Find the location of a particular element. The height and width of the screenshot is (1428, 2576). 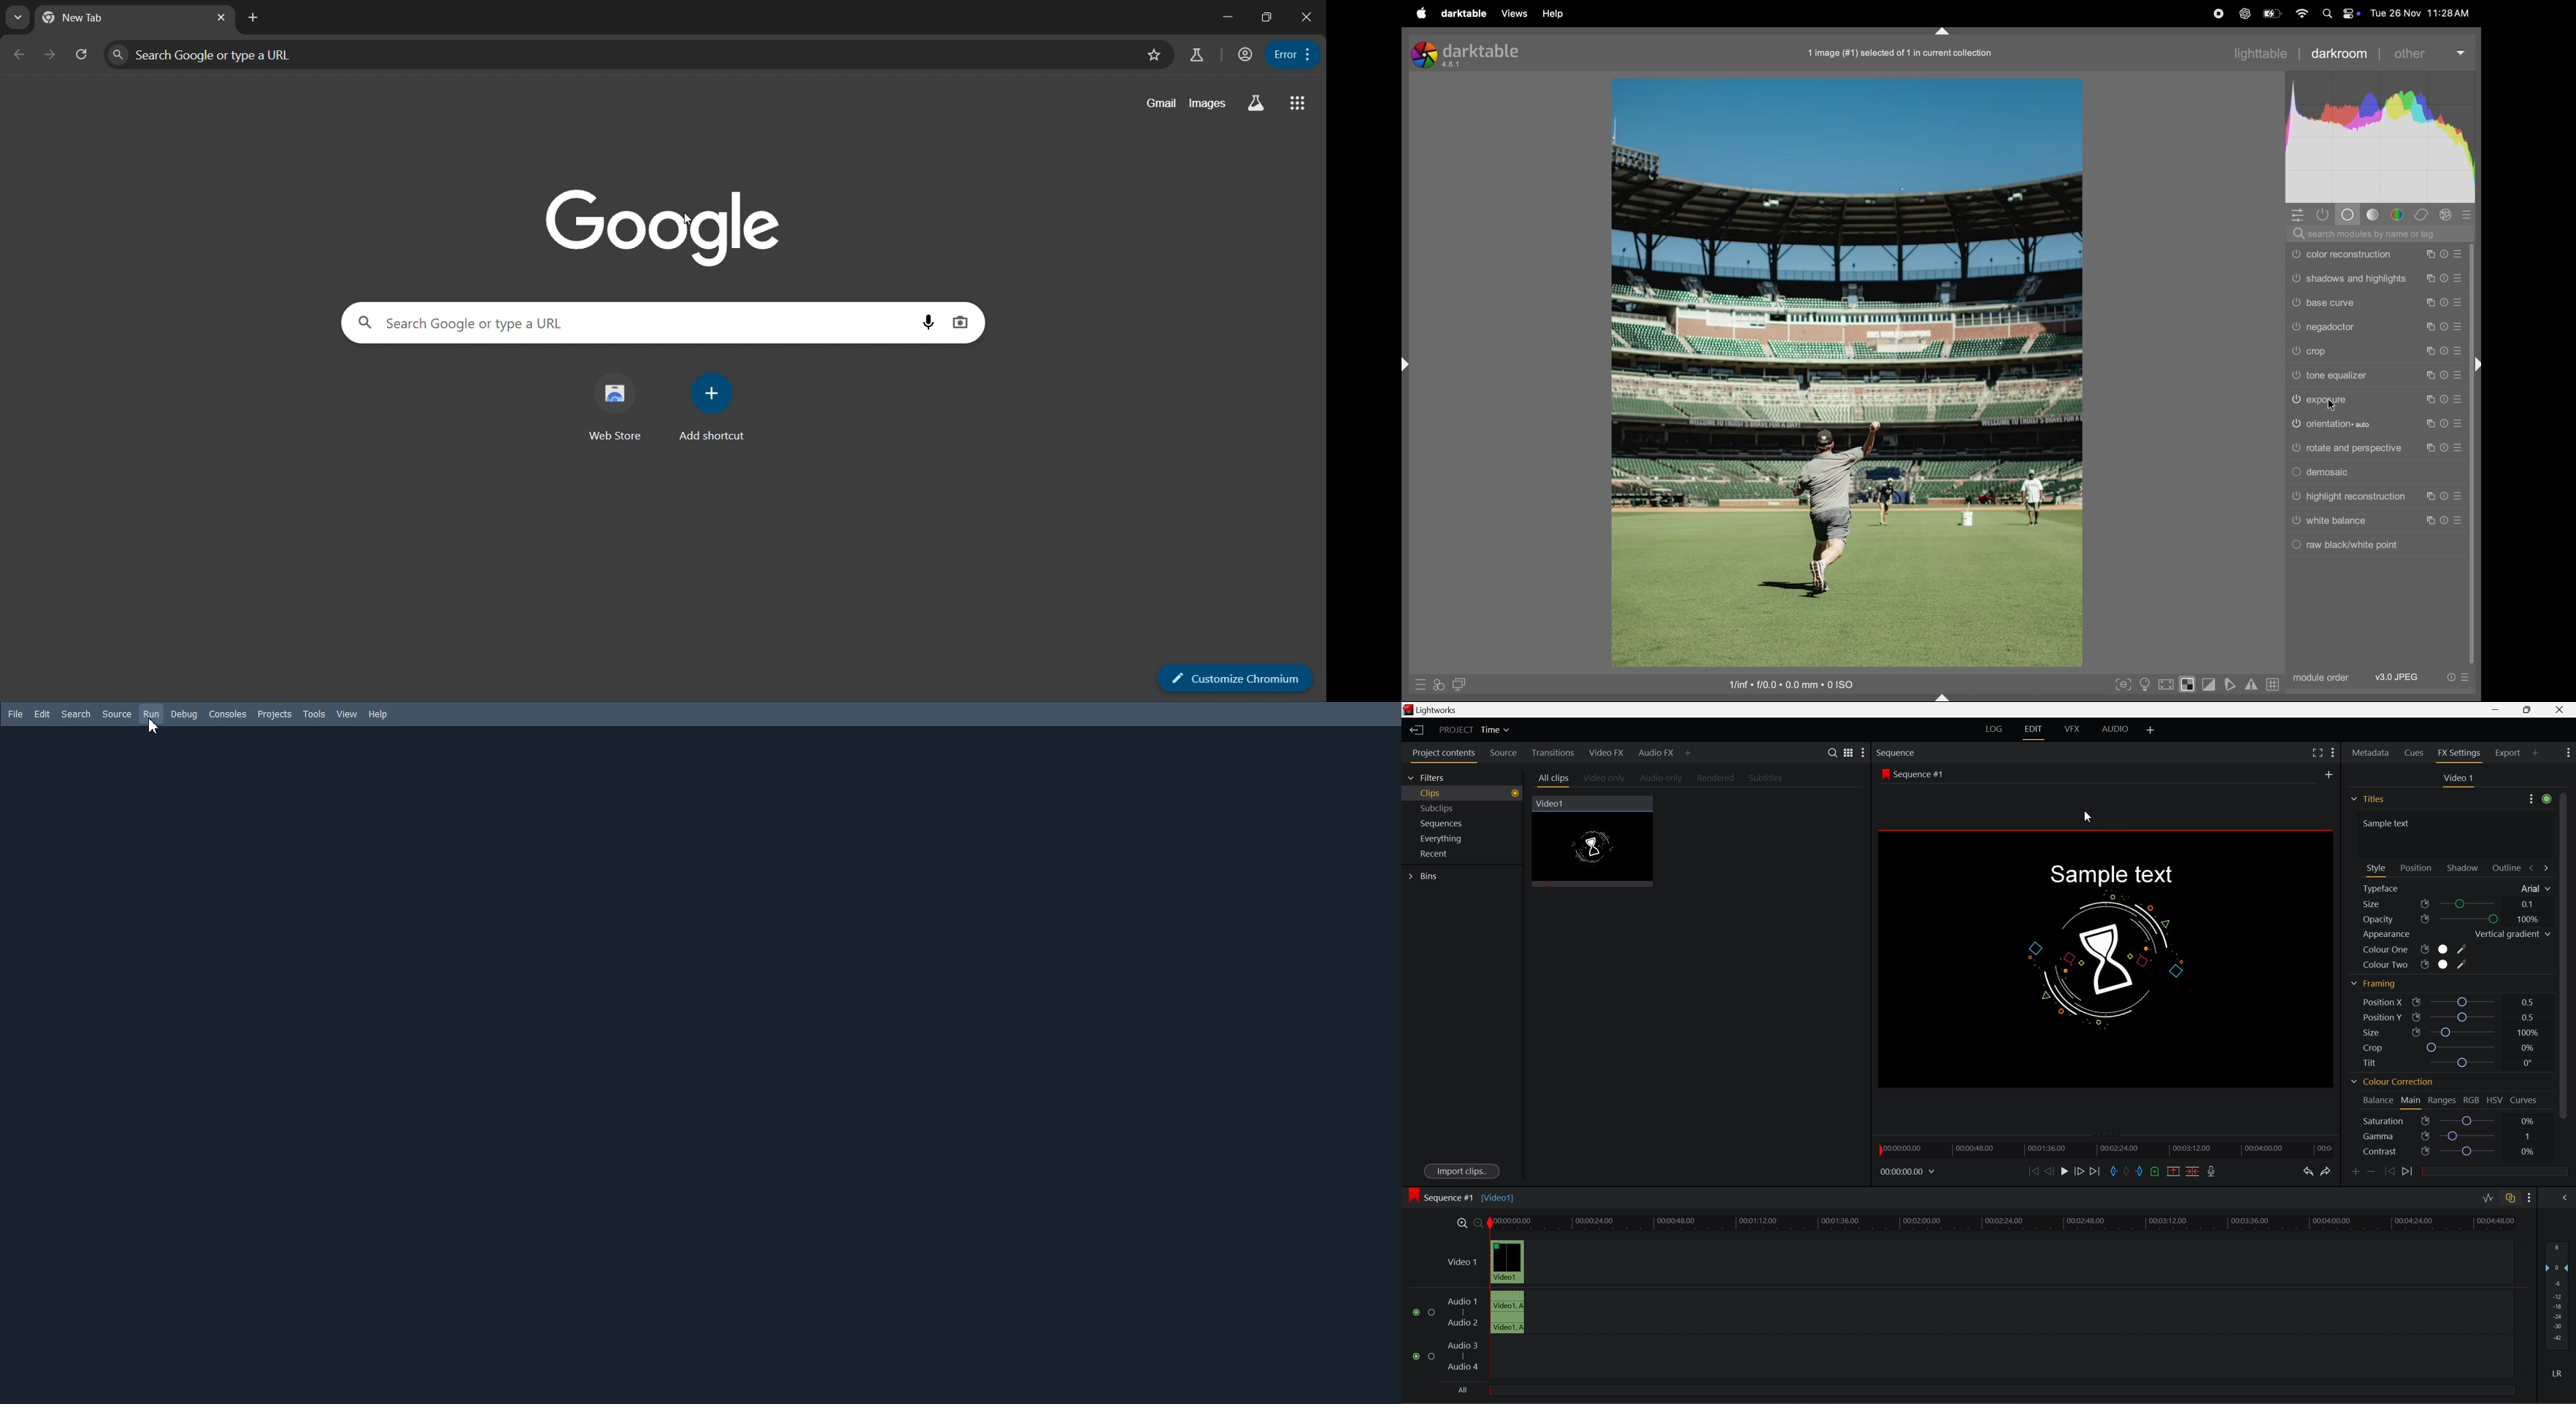

100% is located at coordinates (2526, 1031).